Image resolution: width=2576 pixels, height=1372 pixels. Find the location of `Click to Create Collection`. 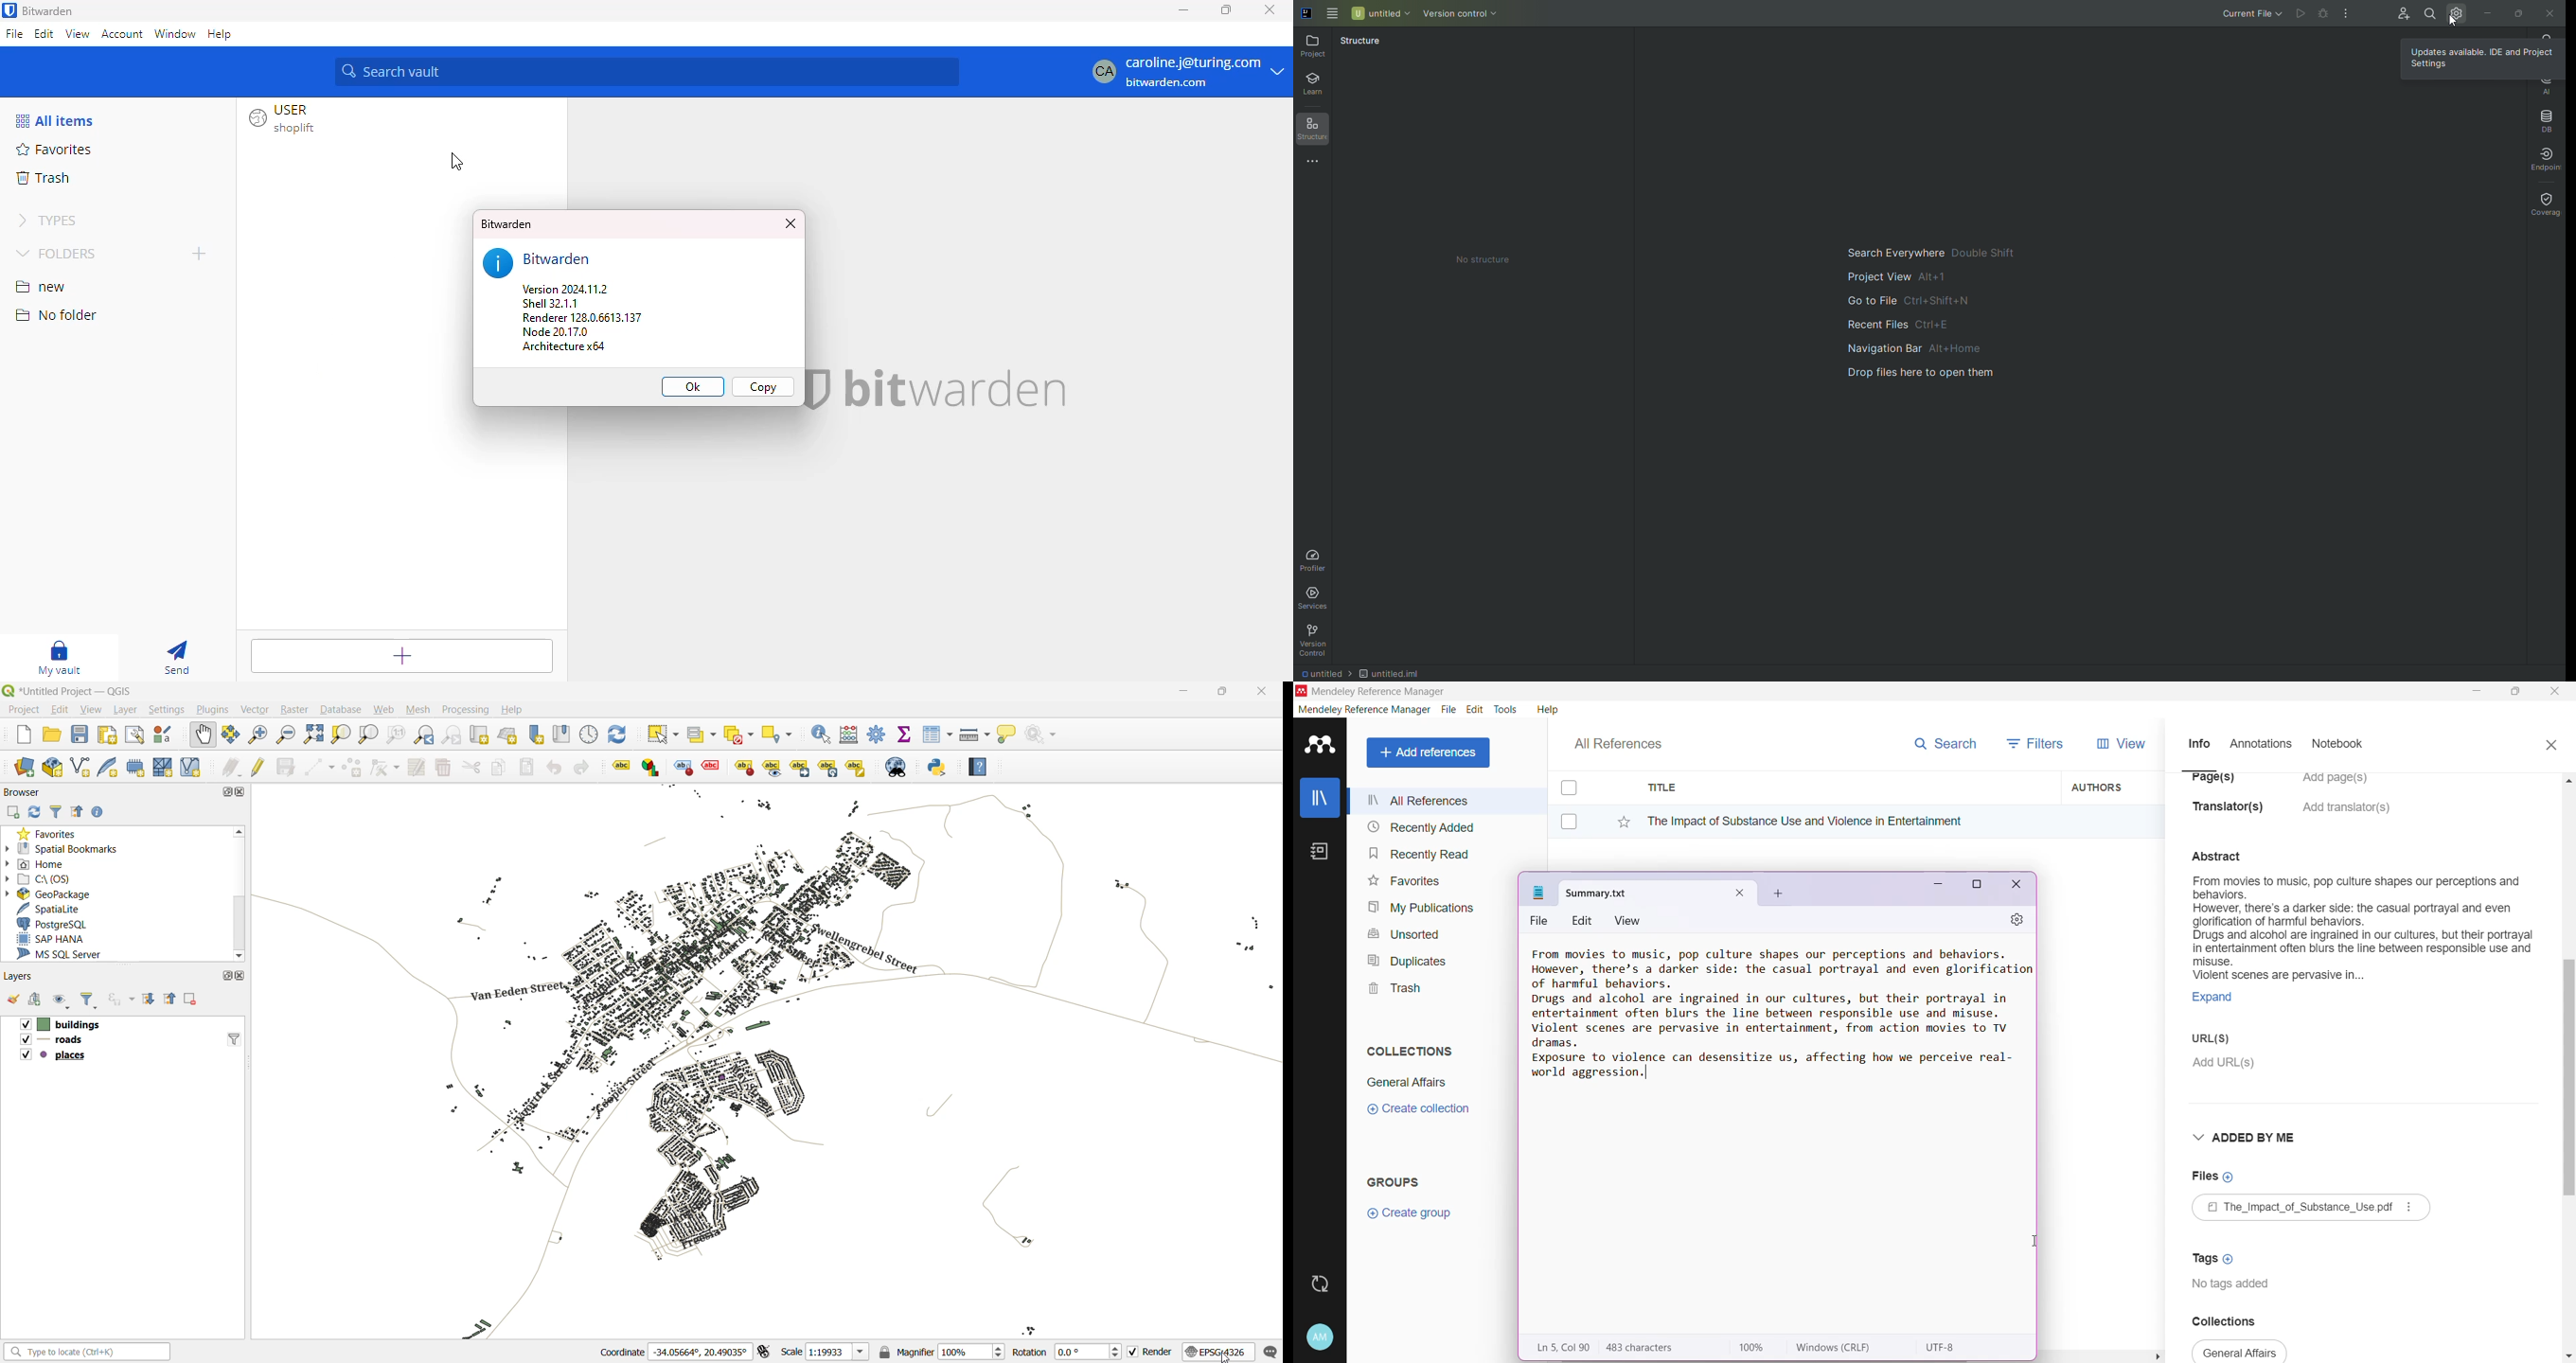

Click to Create Collection is located at coordinates (1418, 1111).